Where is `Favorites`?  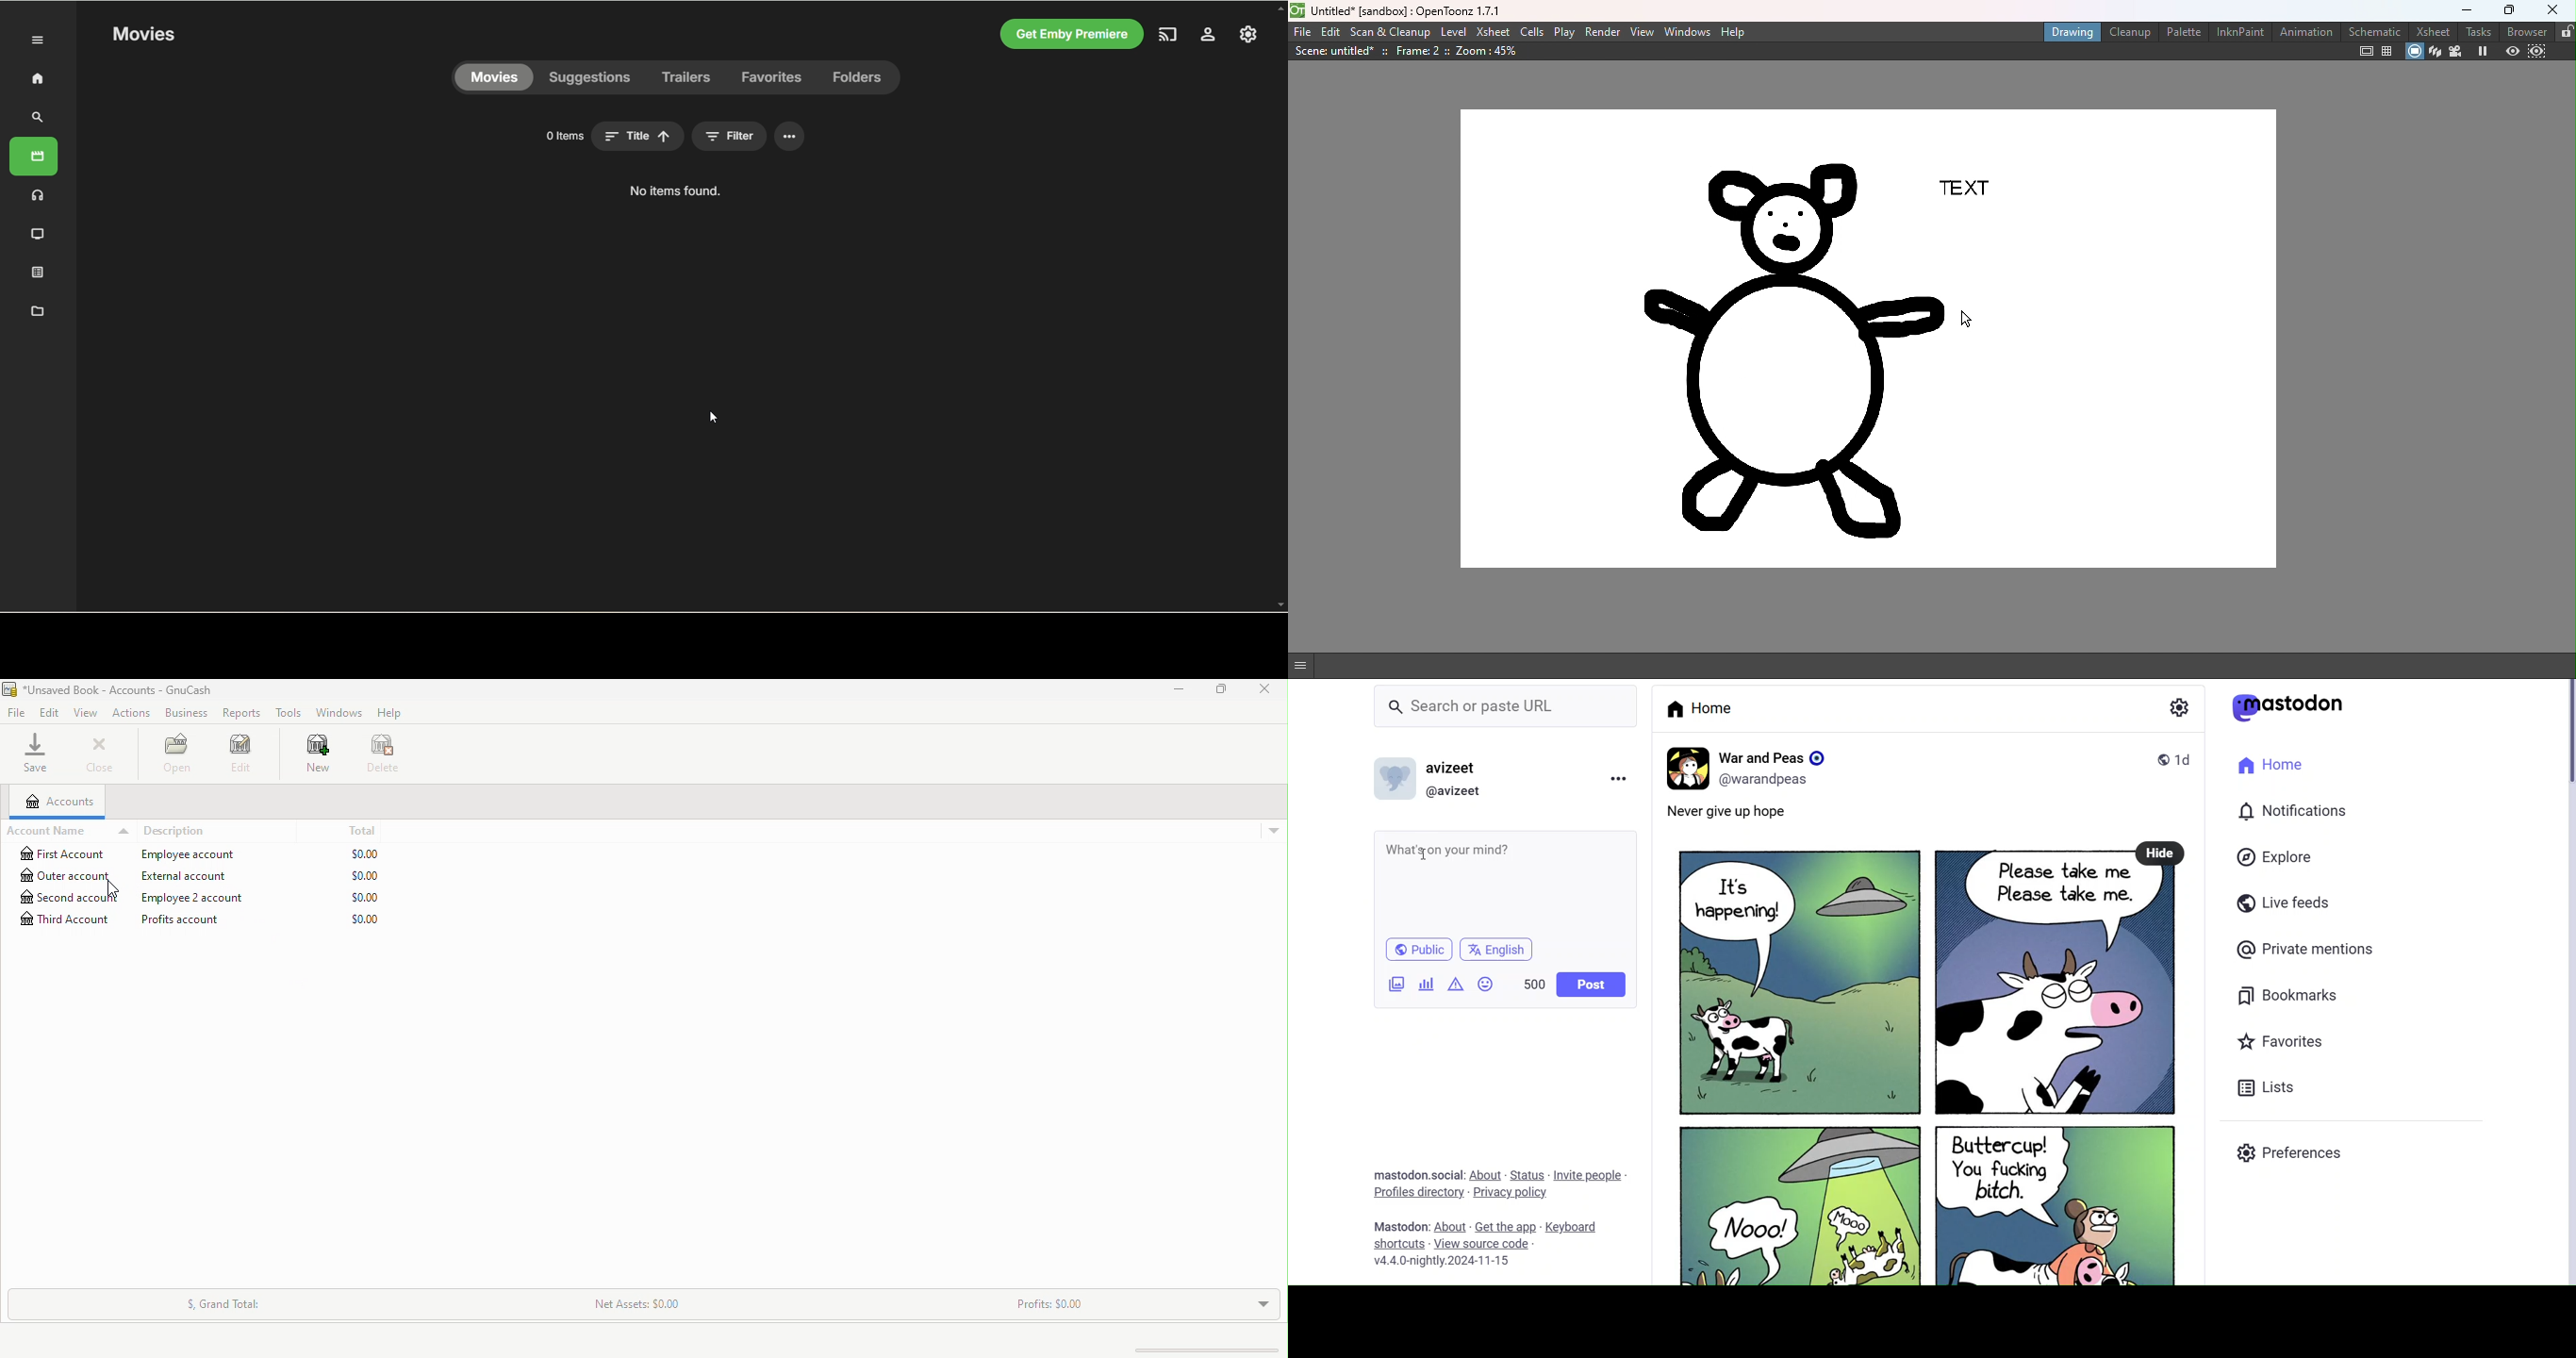 Favorites is located at coordinates (2279, 1041).